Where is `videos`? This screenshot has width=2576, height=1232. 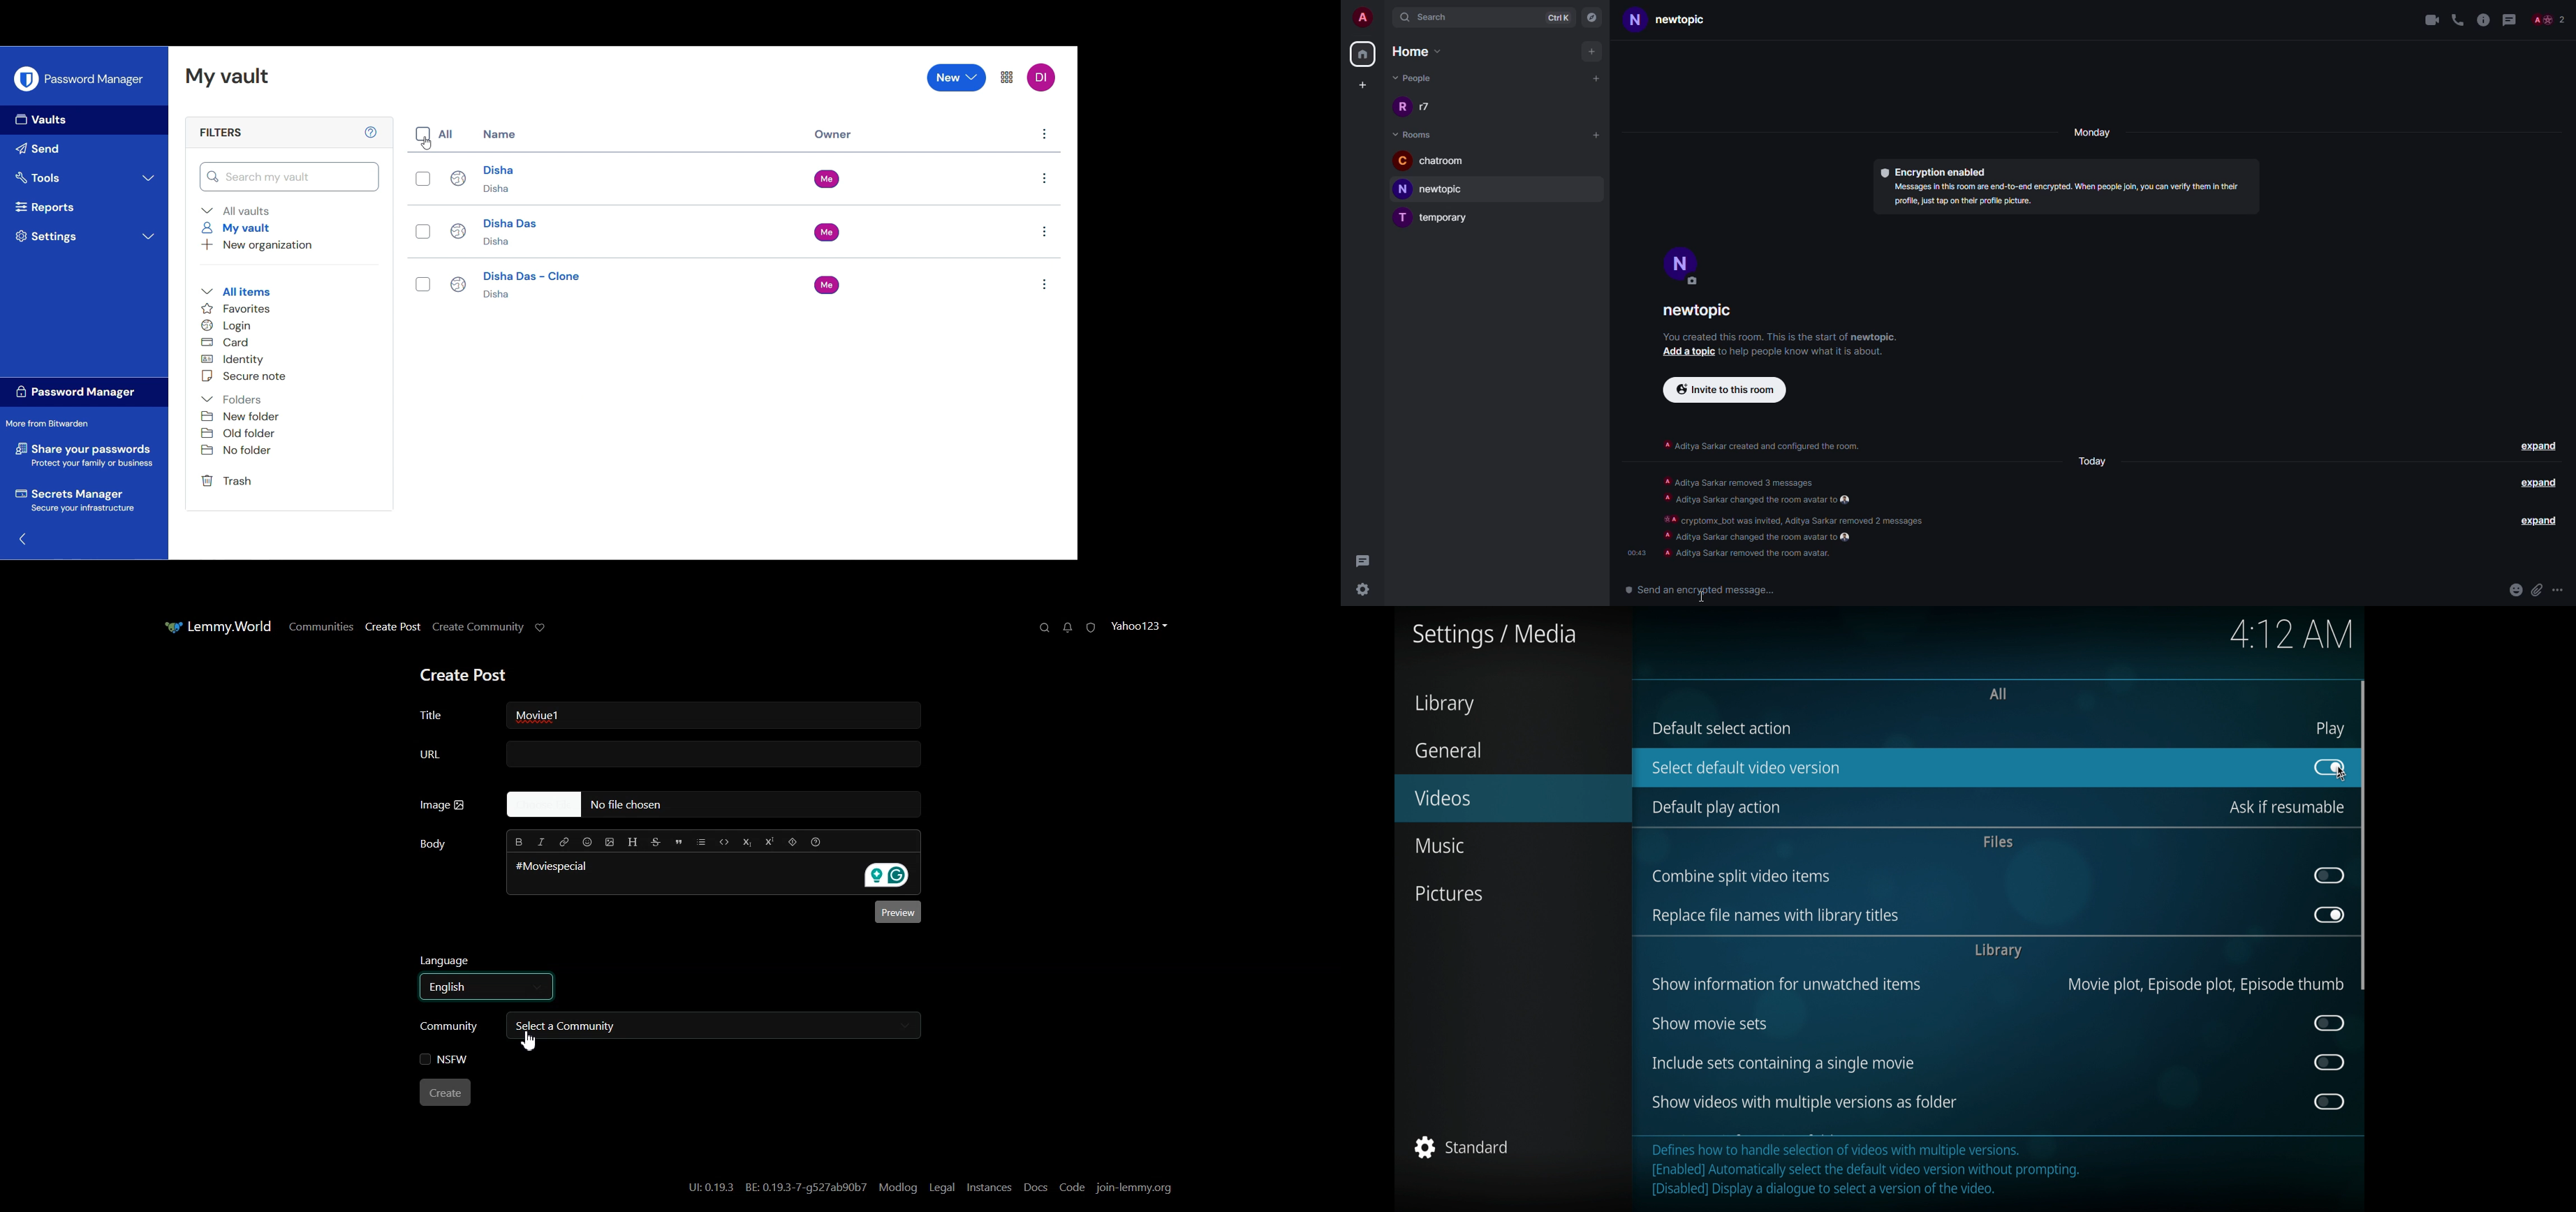
videos is located at coordinates (1512, 798).